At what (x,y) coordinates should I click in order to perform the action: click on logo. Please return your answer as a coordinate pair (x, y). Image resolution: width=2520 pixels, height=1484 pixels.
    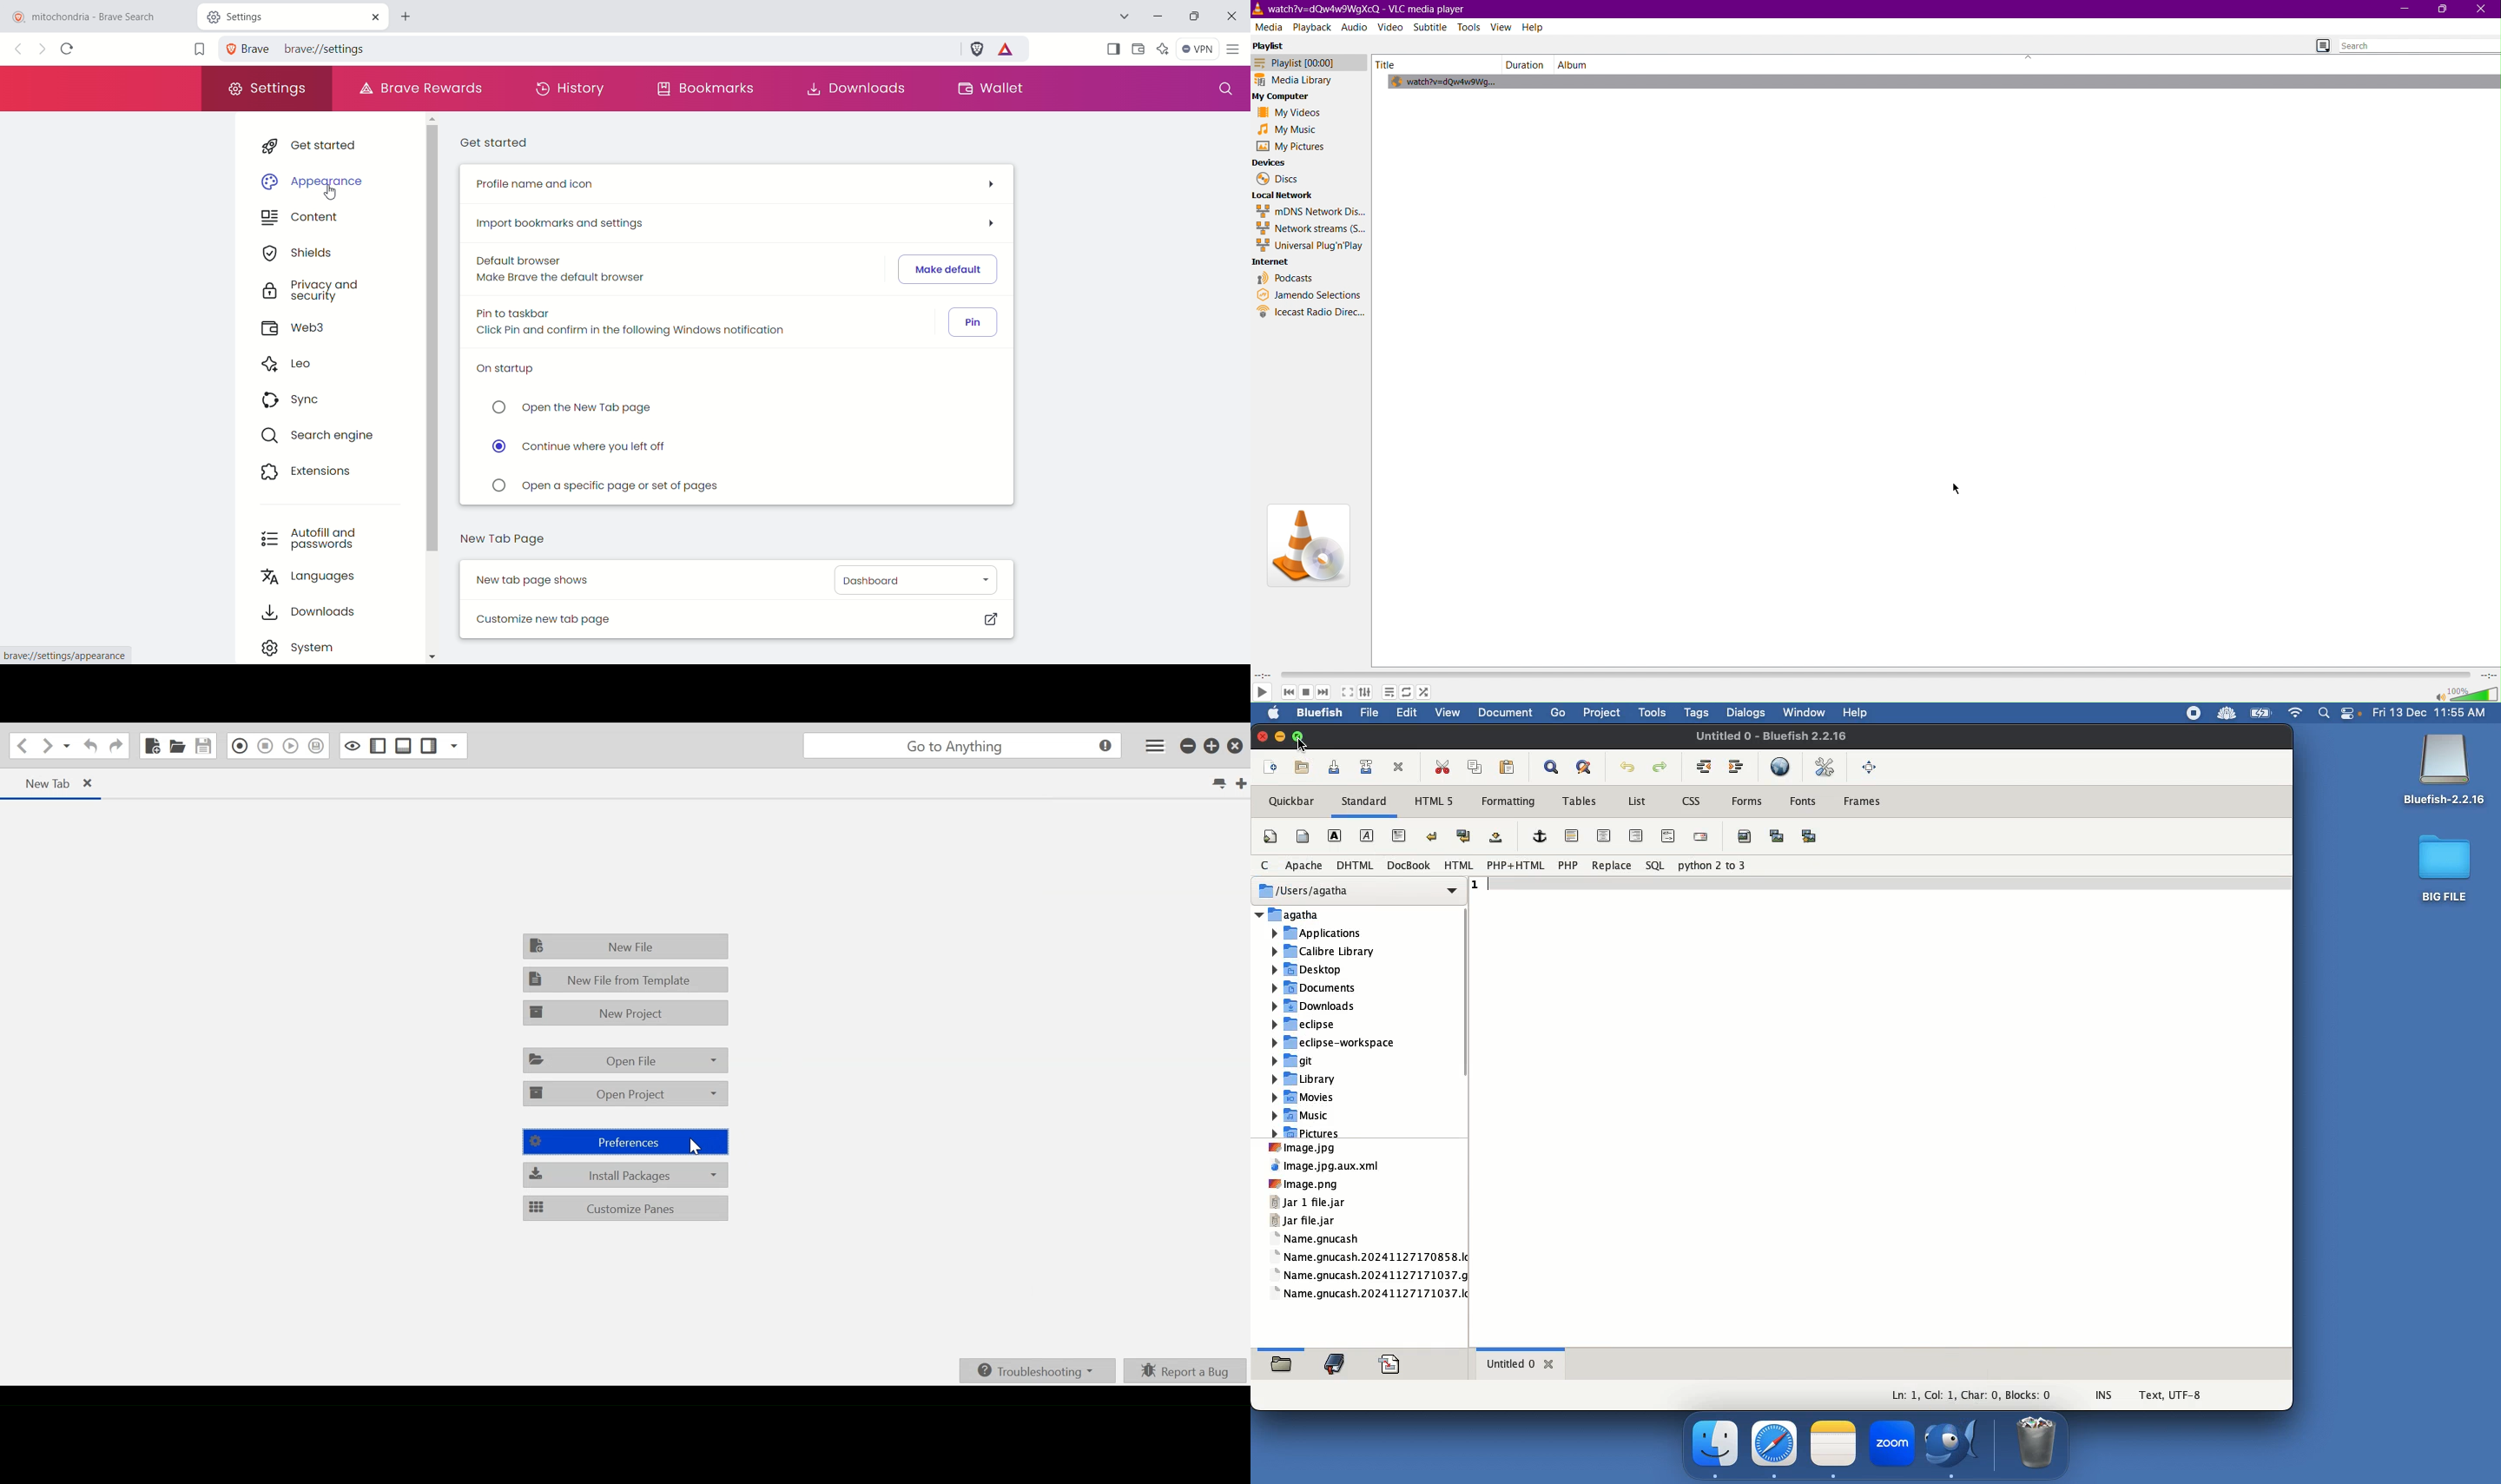
    Looking at the image, I should click on (1258, 8).